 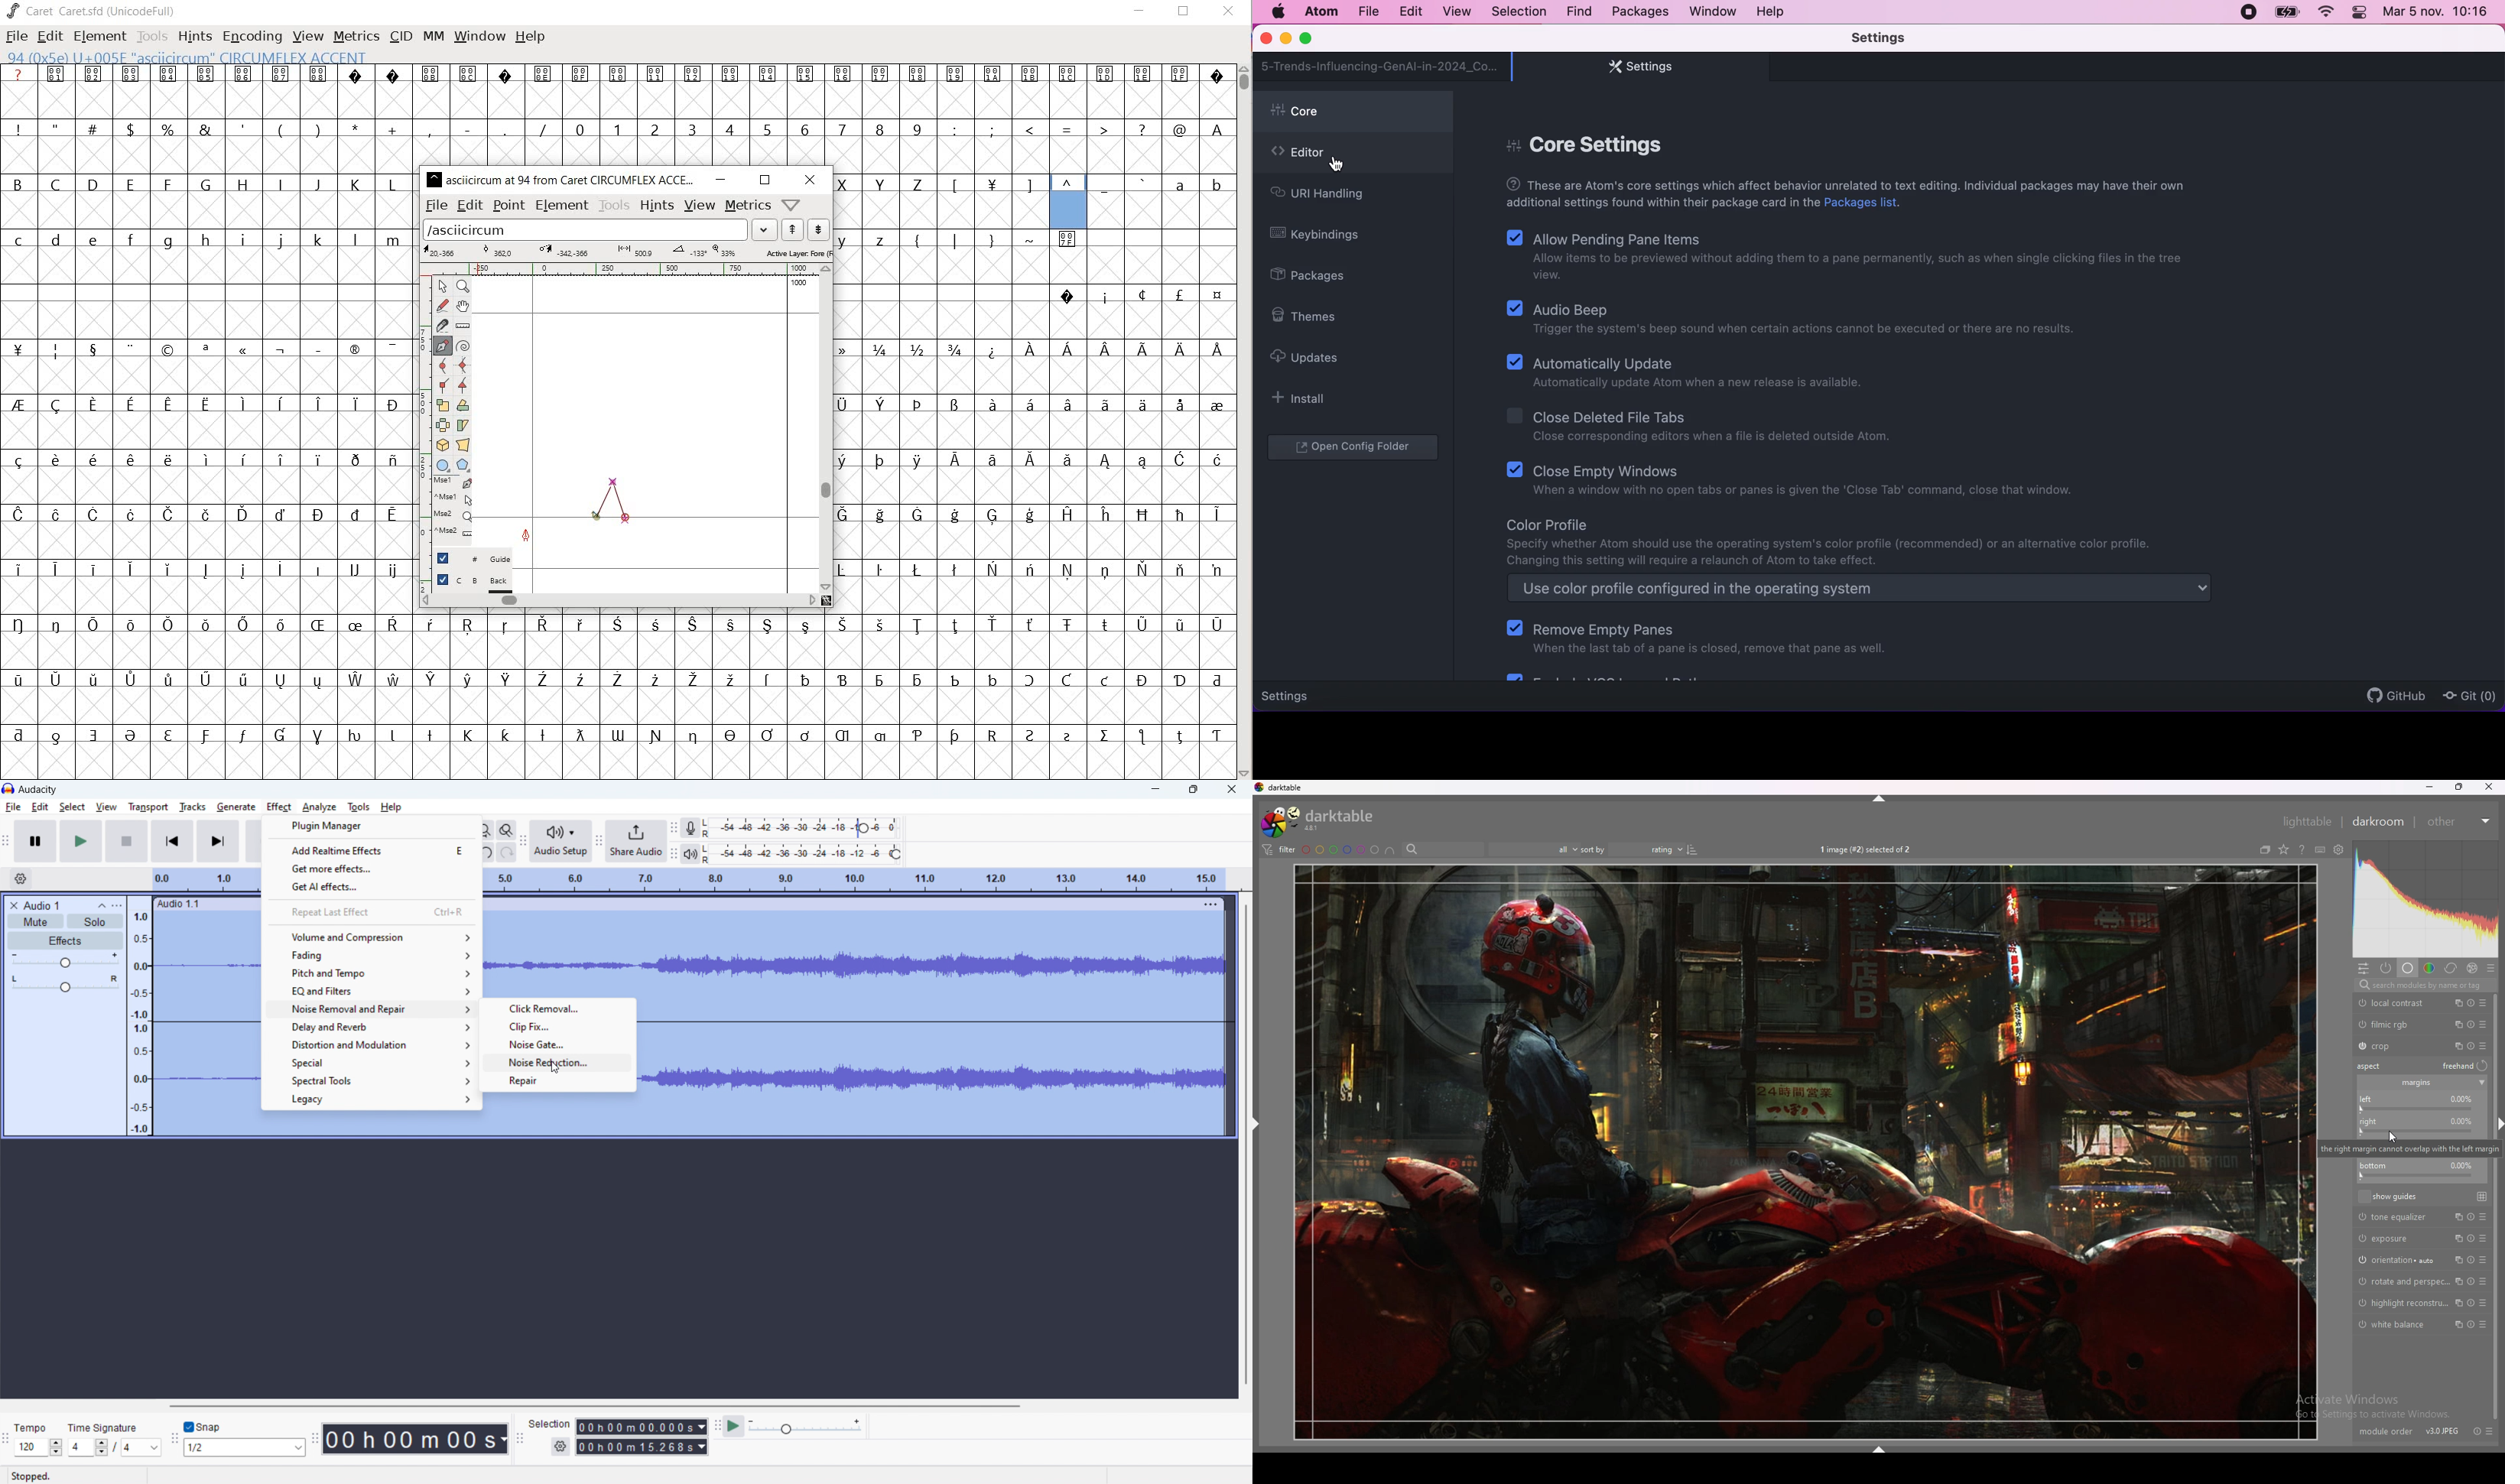 What do you see at coordinates (35, 842) in the screenshot?
I see `pause` at bounding box center [35, 842].